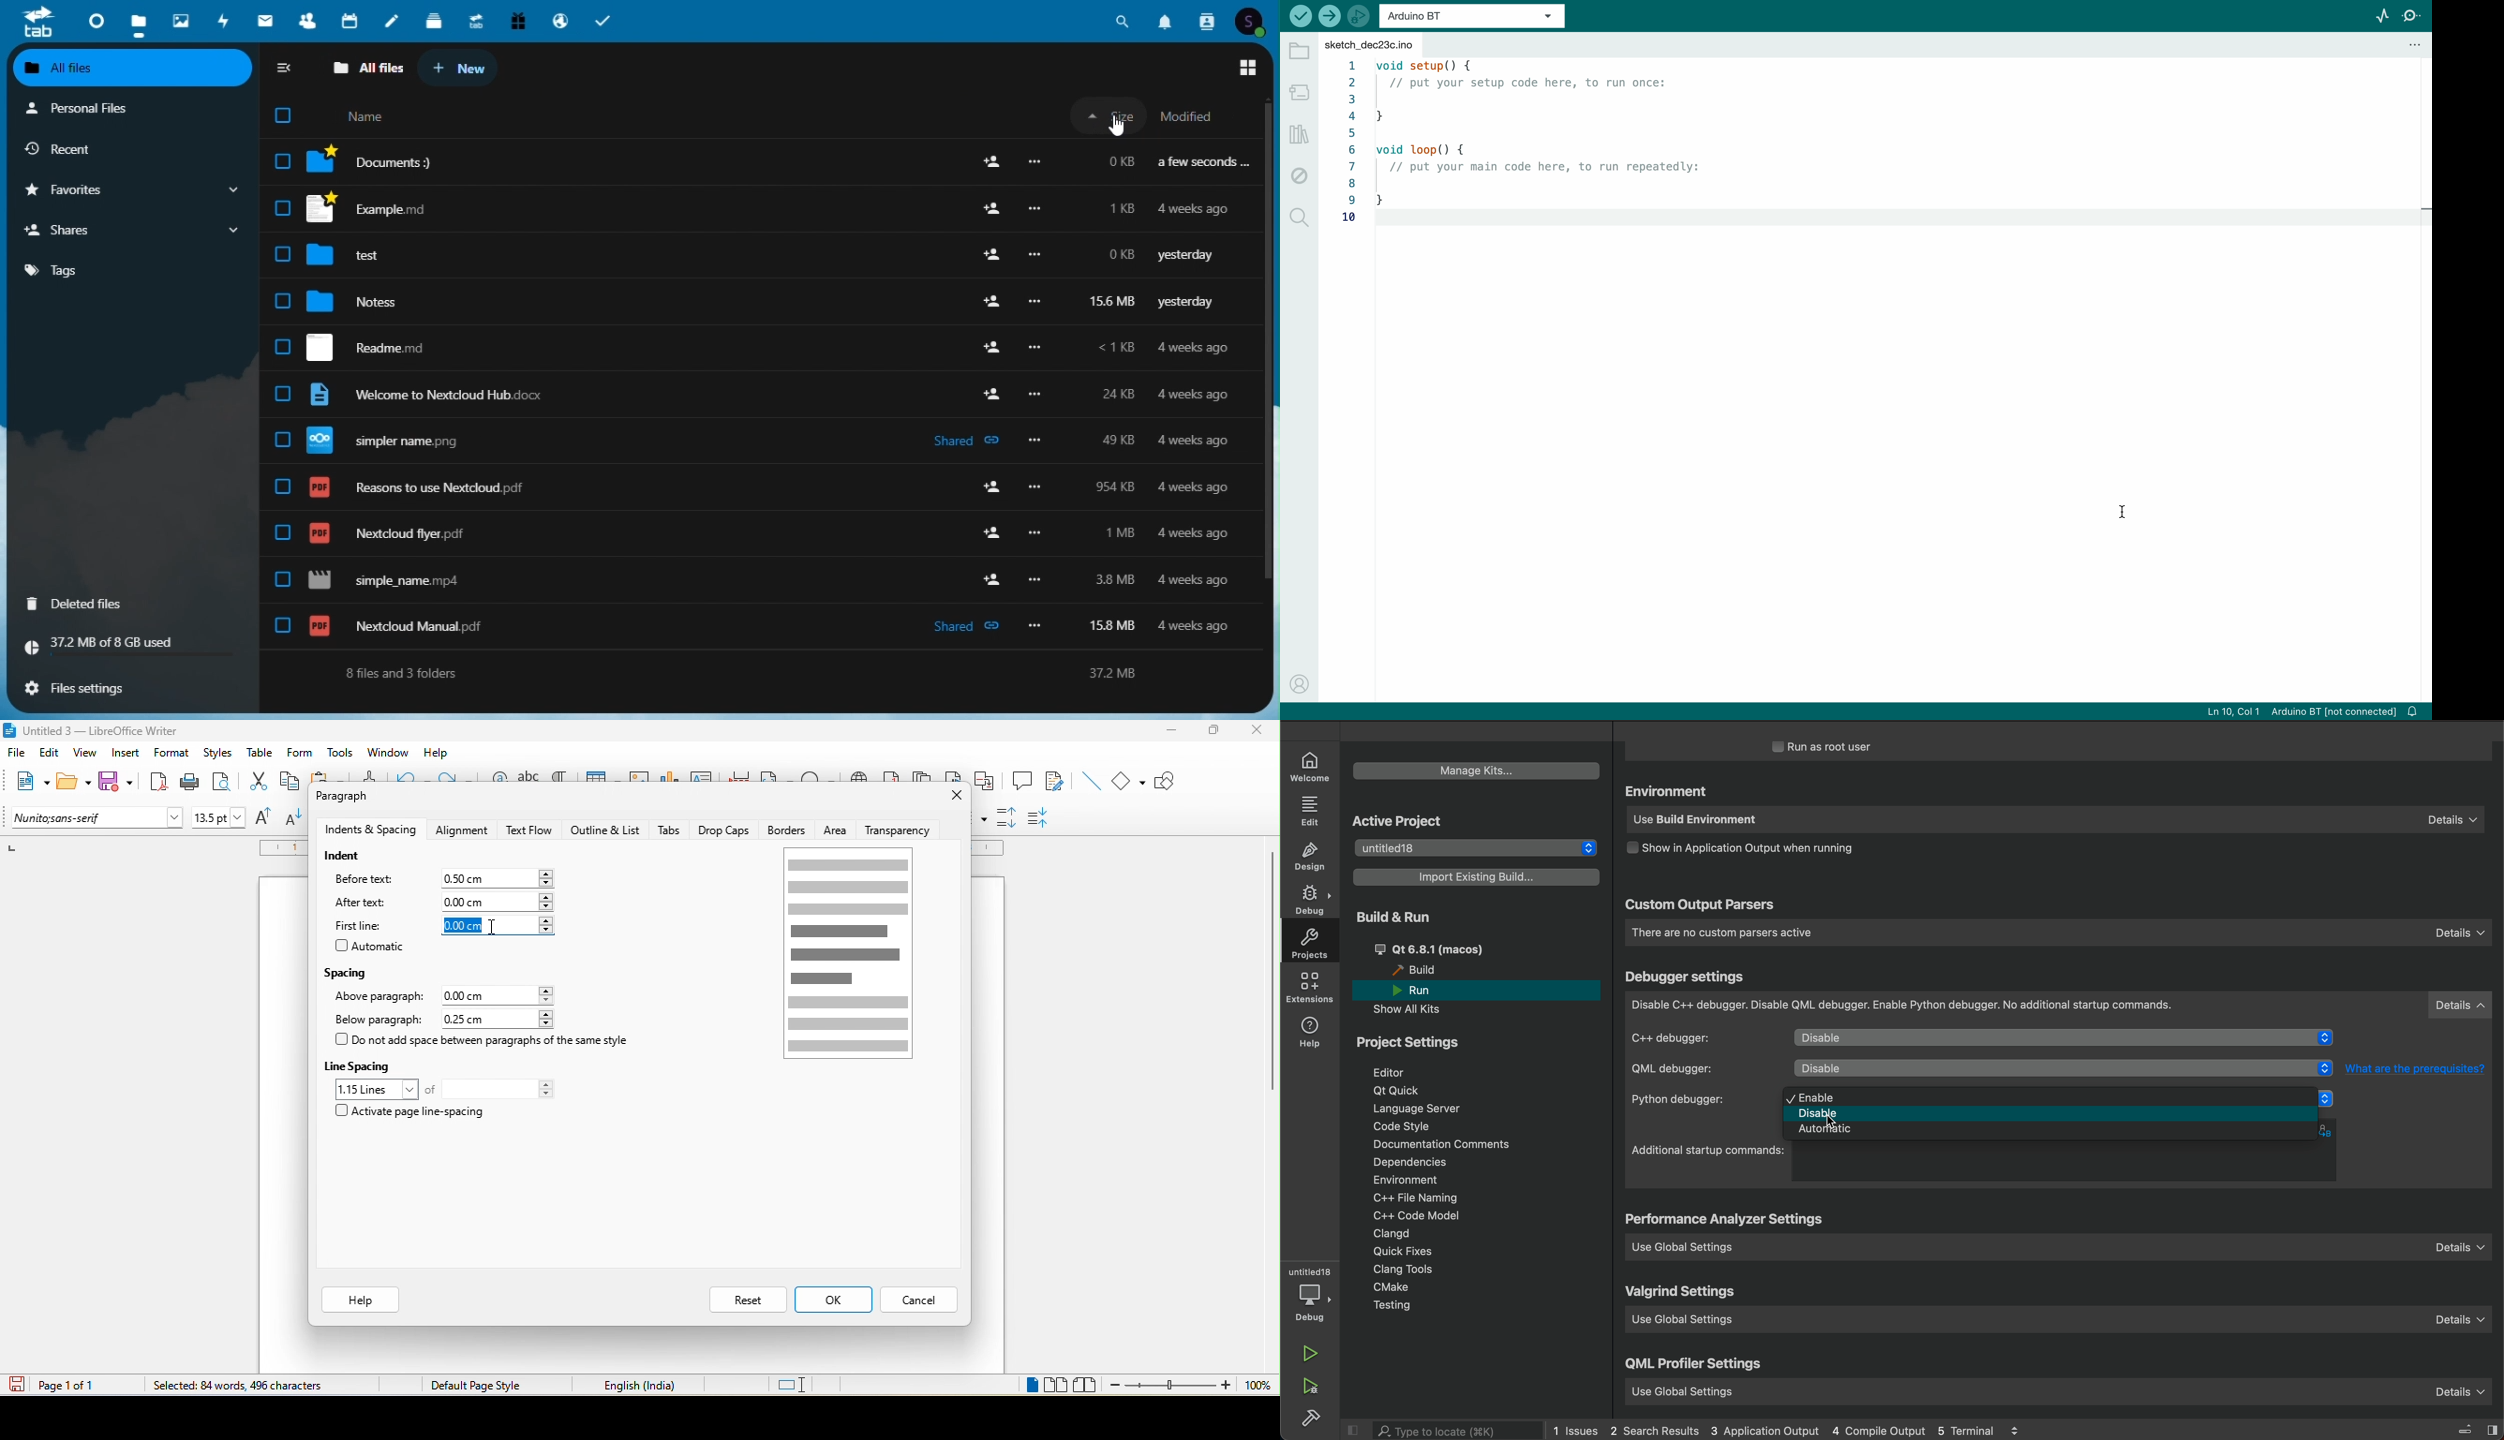 This screenshot has width=2520, height=1456. What do you see at coordinates (1171, 781) in the screenshot?
I see `show draw function` at bounding box center [1171, 781].